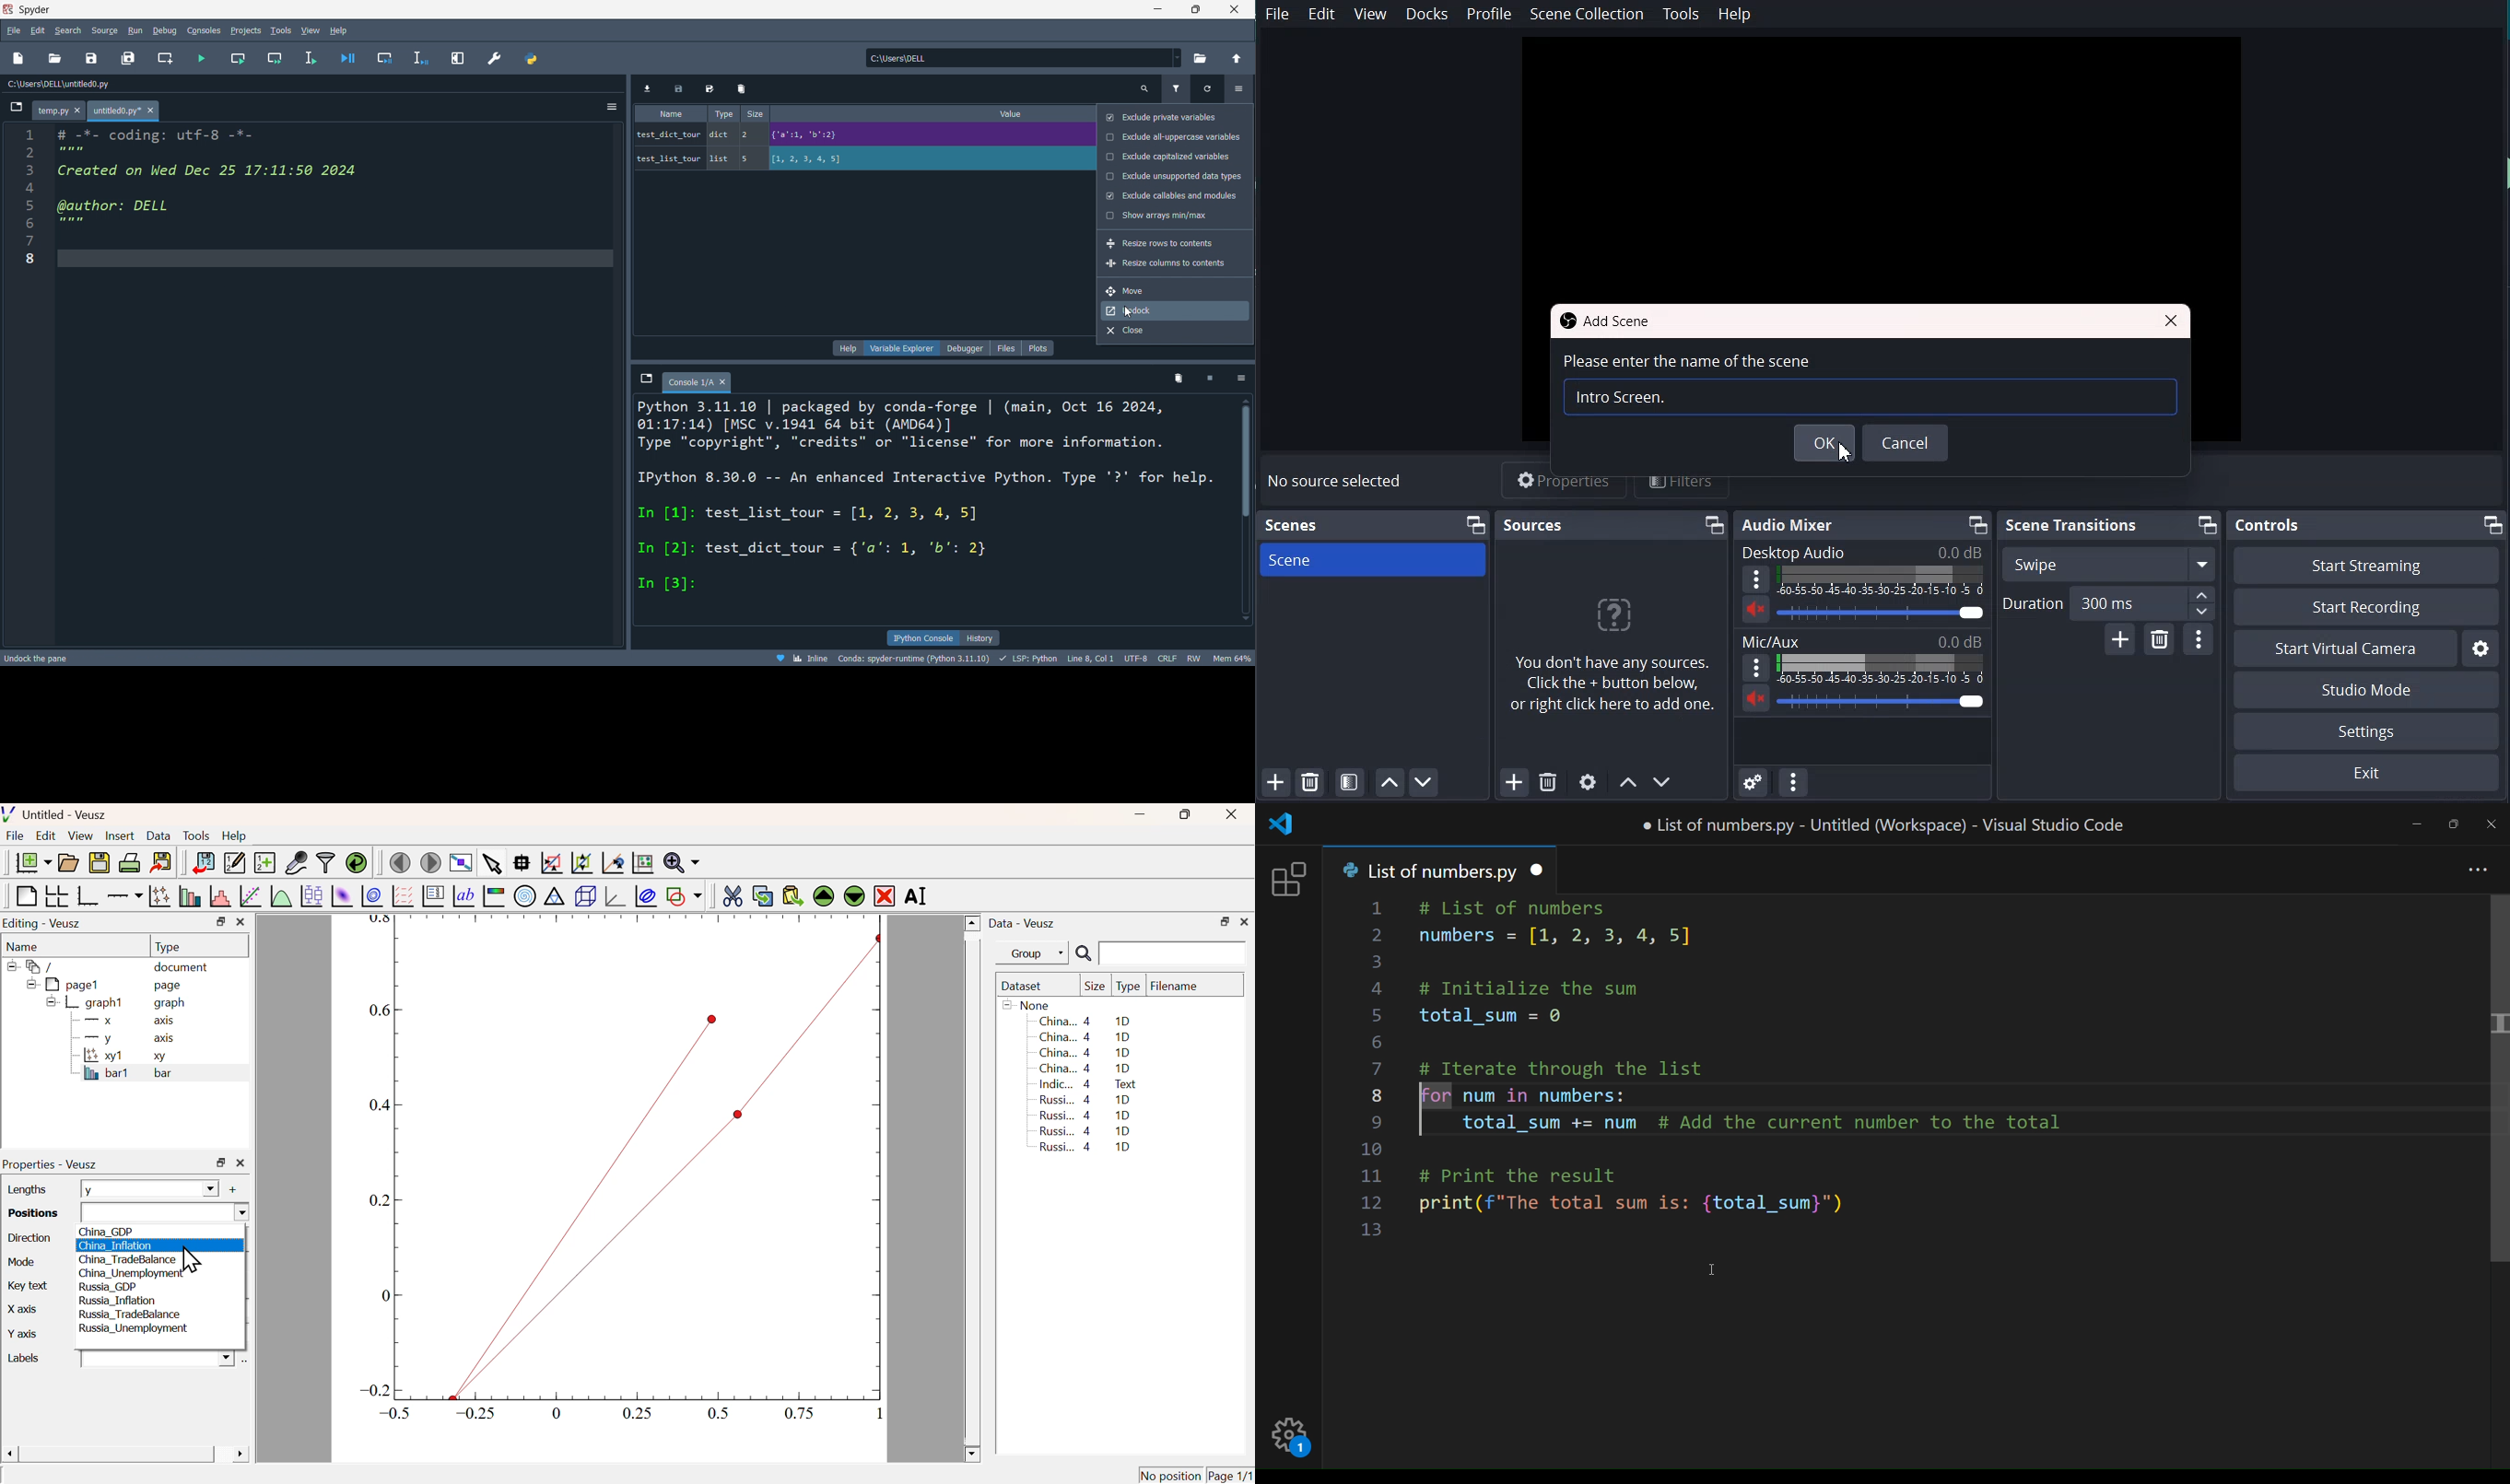 The height and width of the screenshot is (1484, 2520). Describe the element at coordinates (1735, 14) in the screenshot. I see `Help` at that location.